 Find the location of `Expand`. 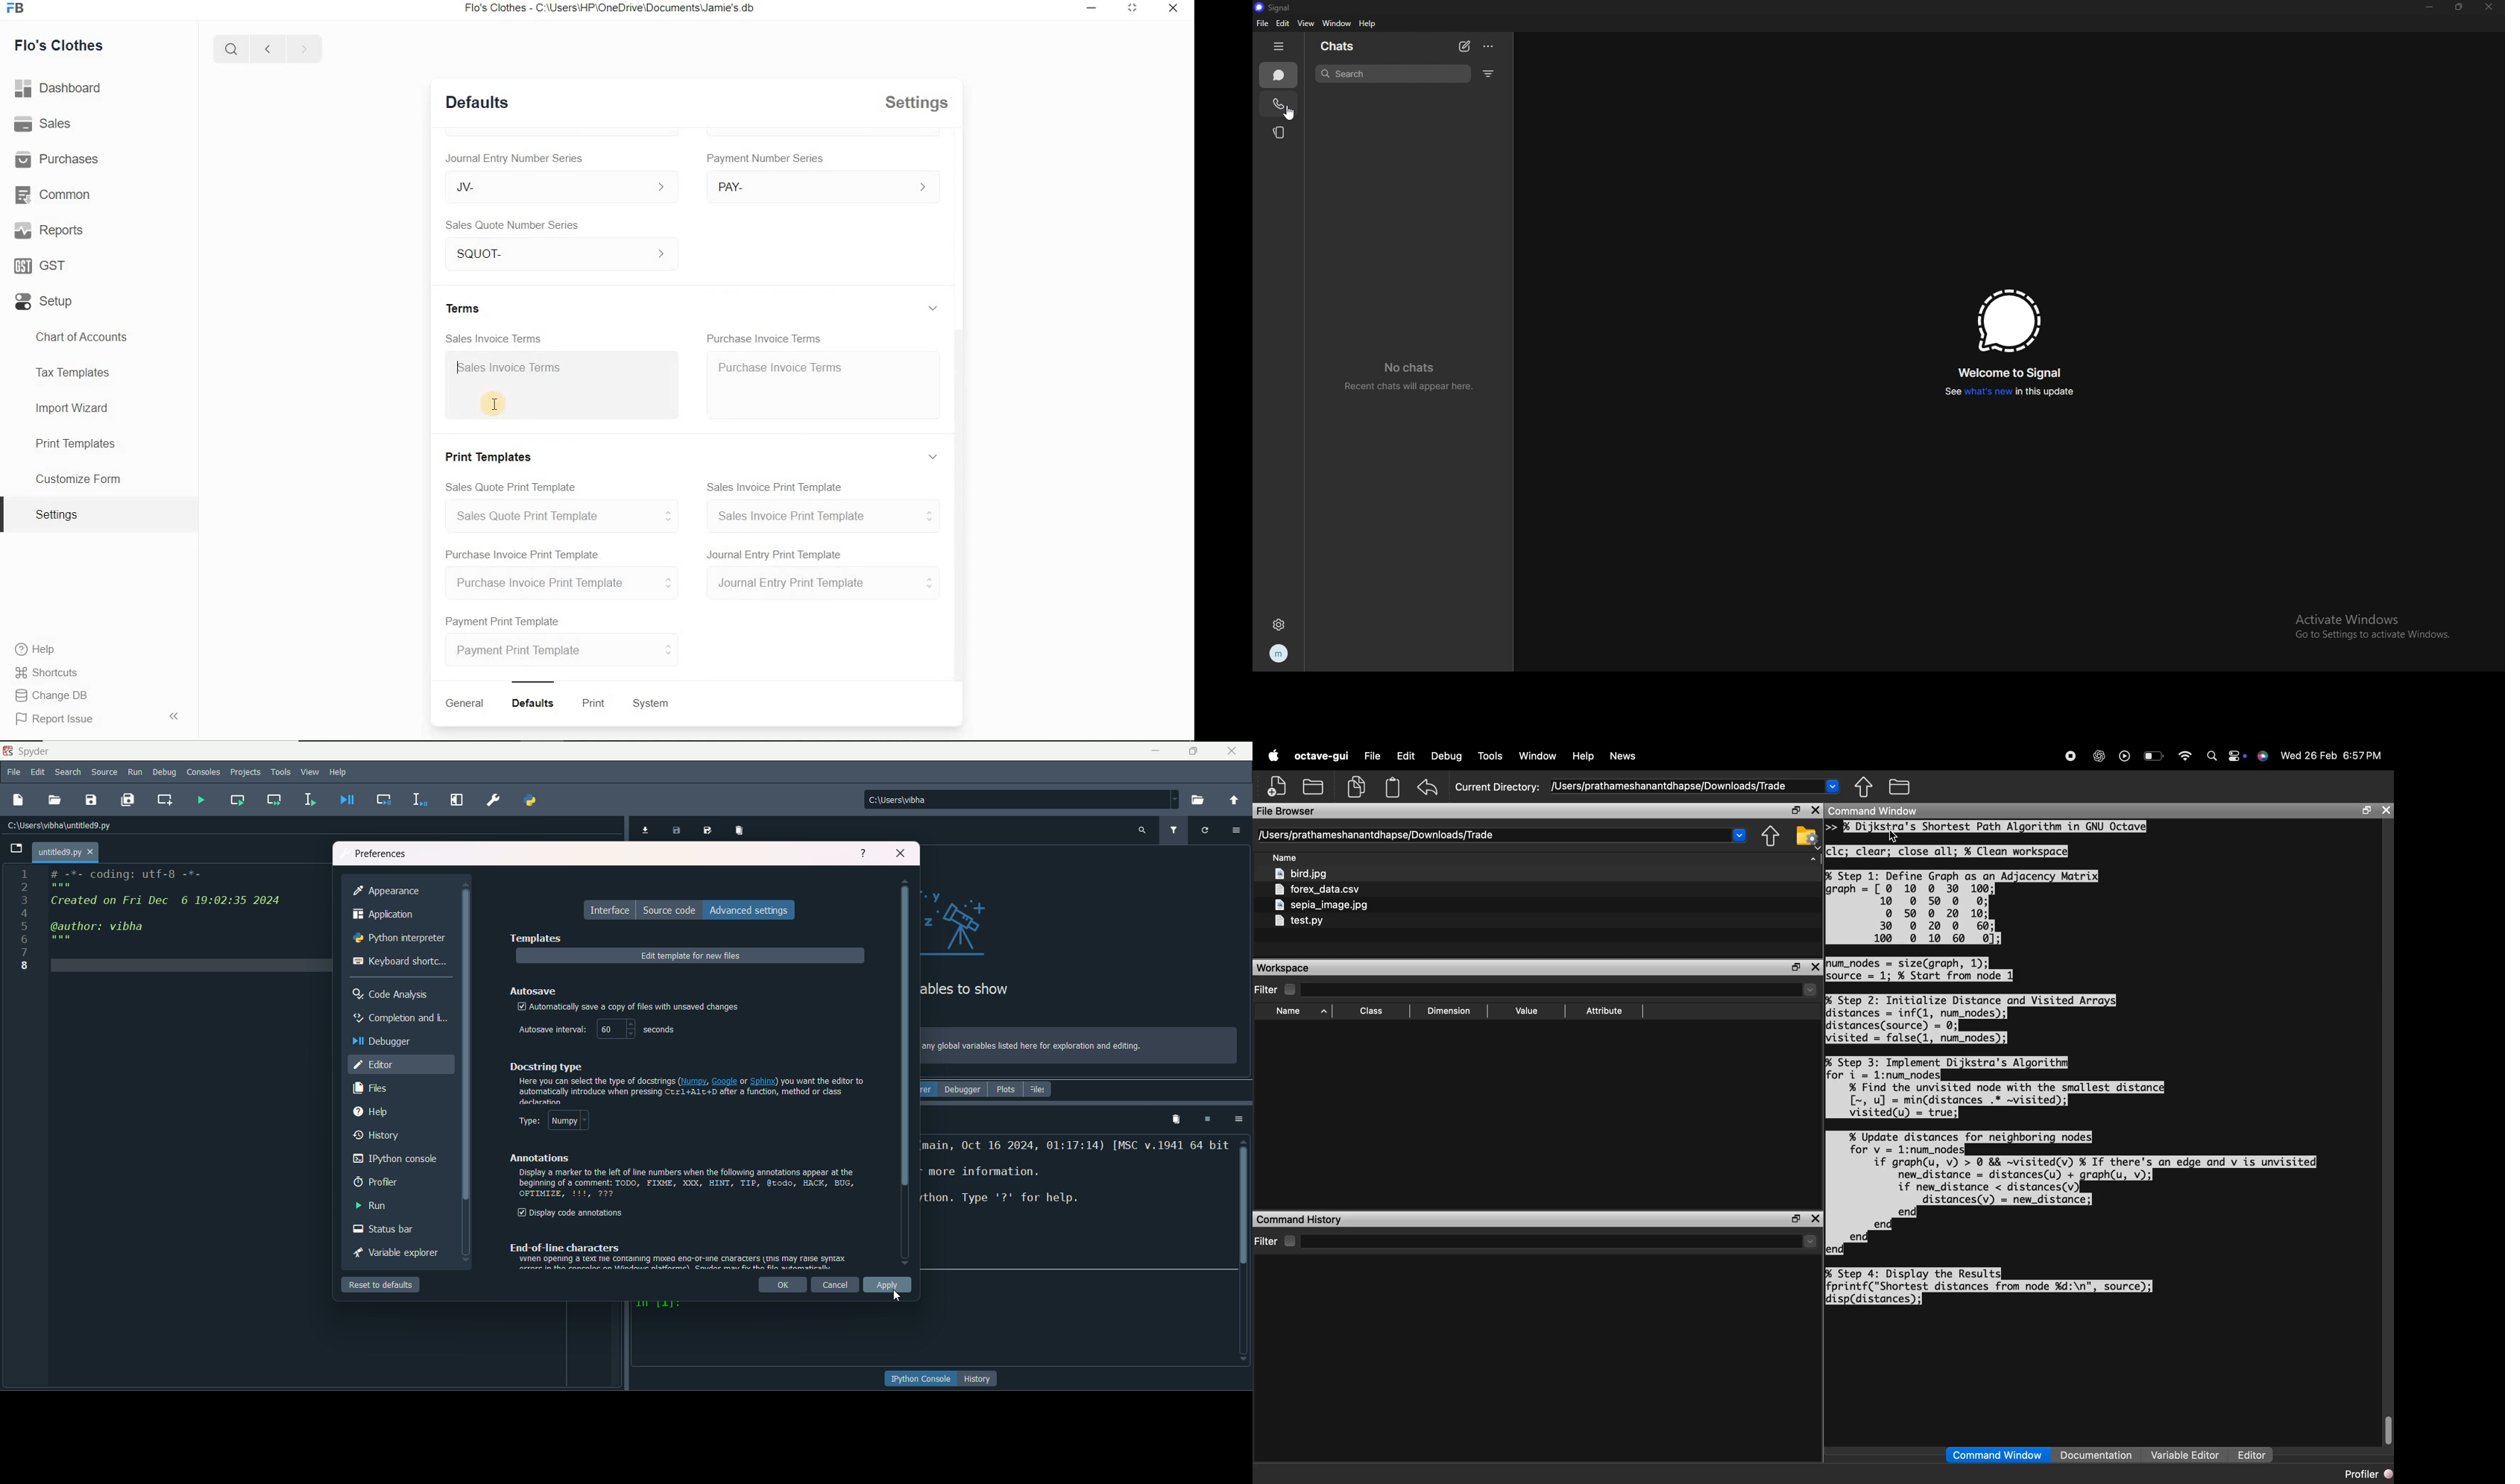

Expand is located at coordinates (932, 455).